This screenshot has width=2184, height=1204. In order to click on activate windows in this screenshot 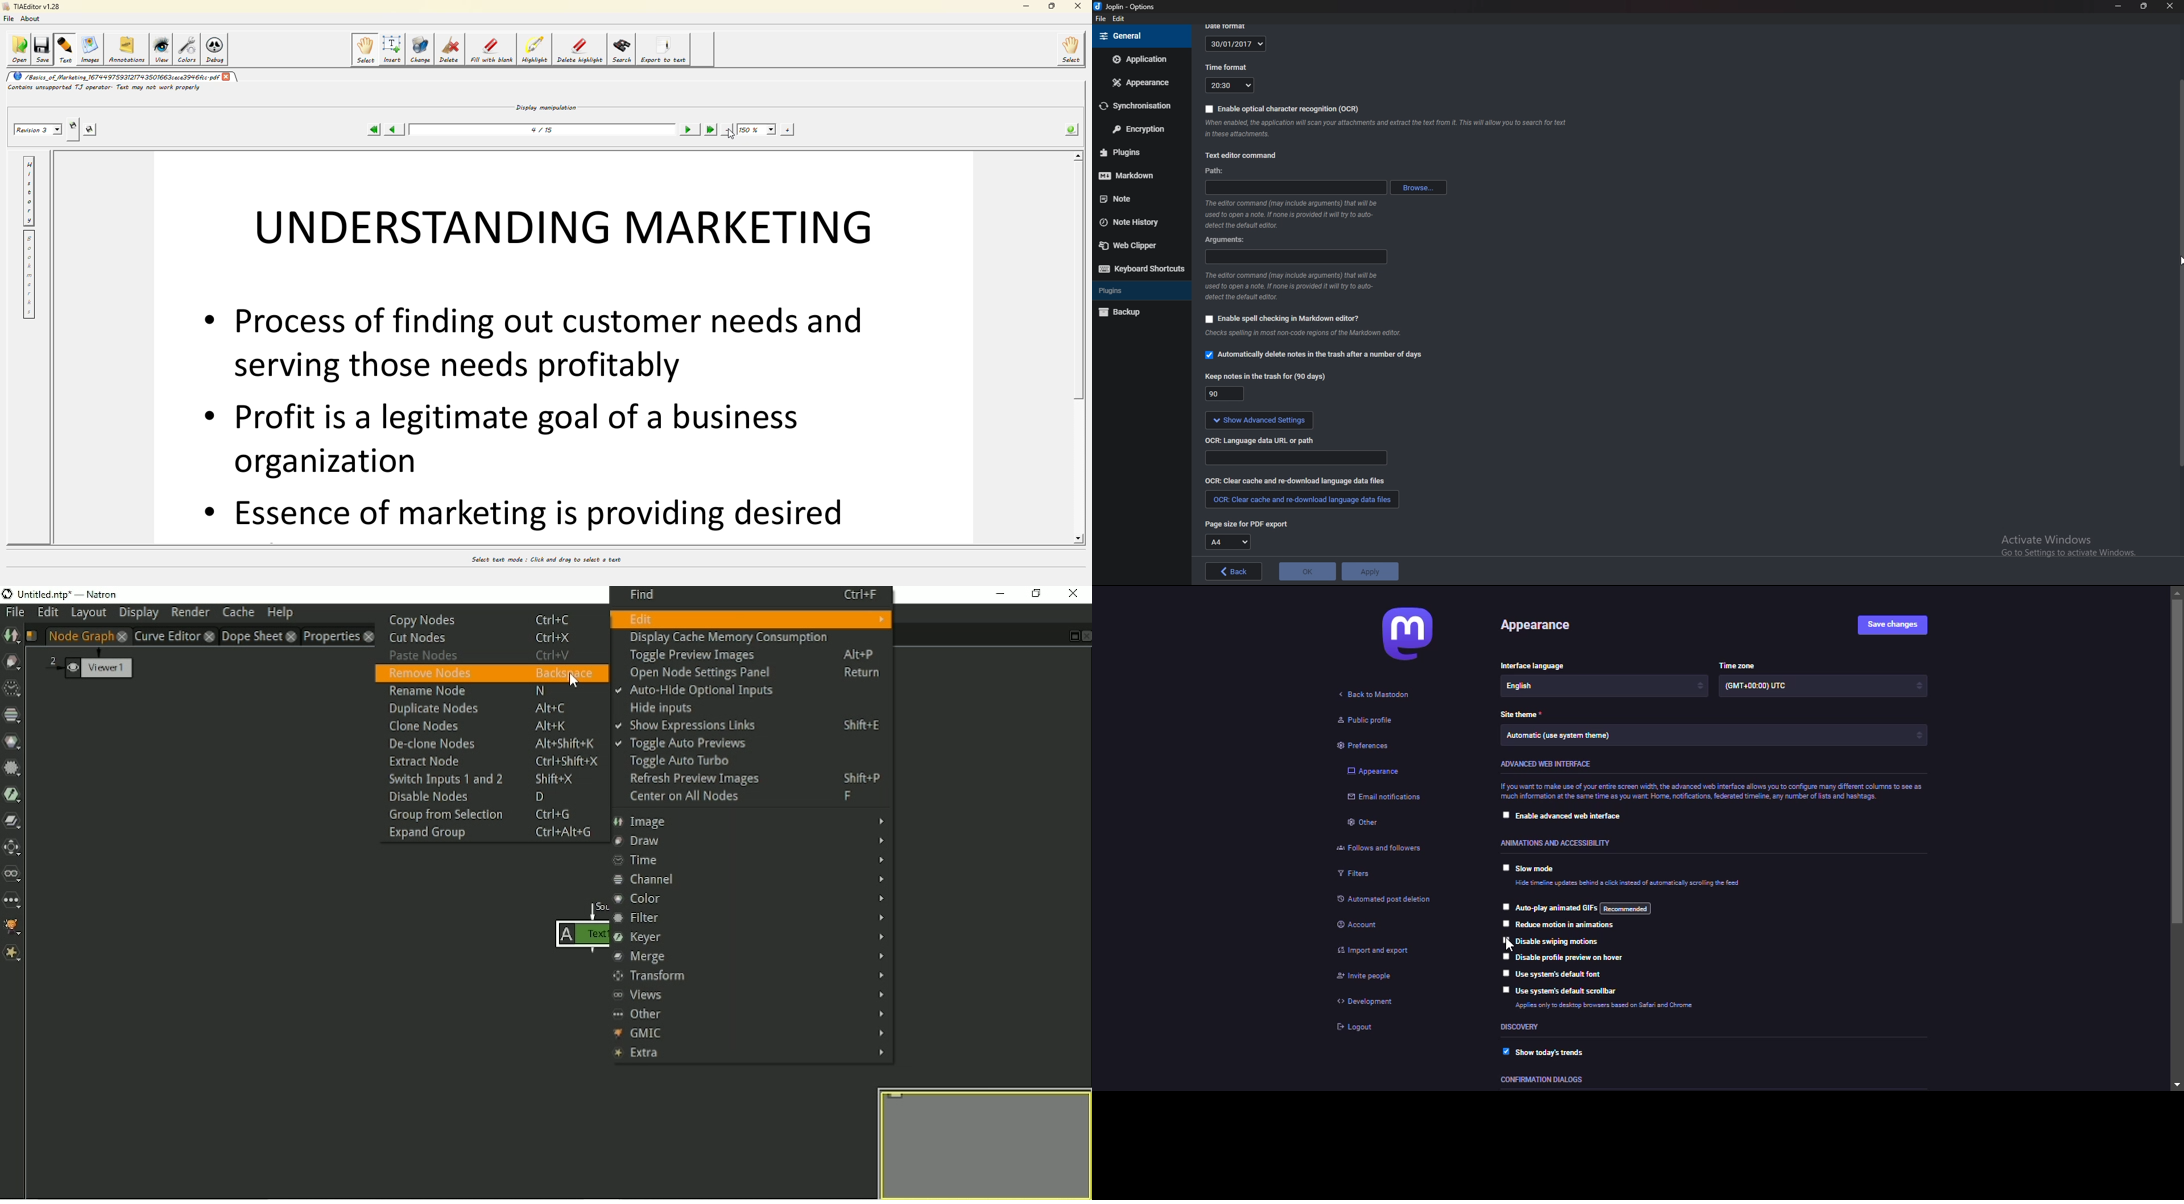, I will do `click(2067, 543)`.